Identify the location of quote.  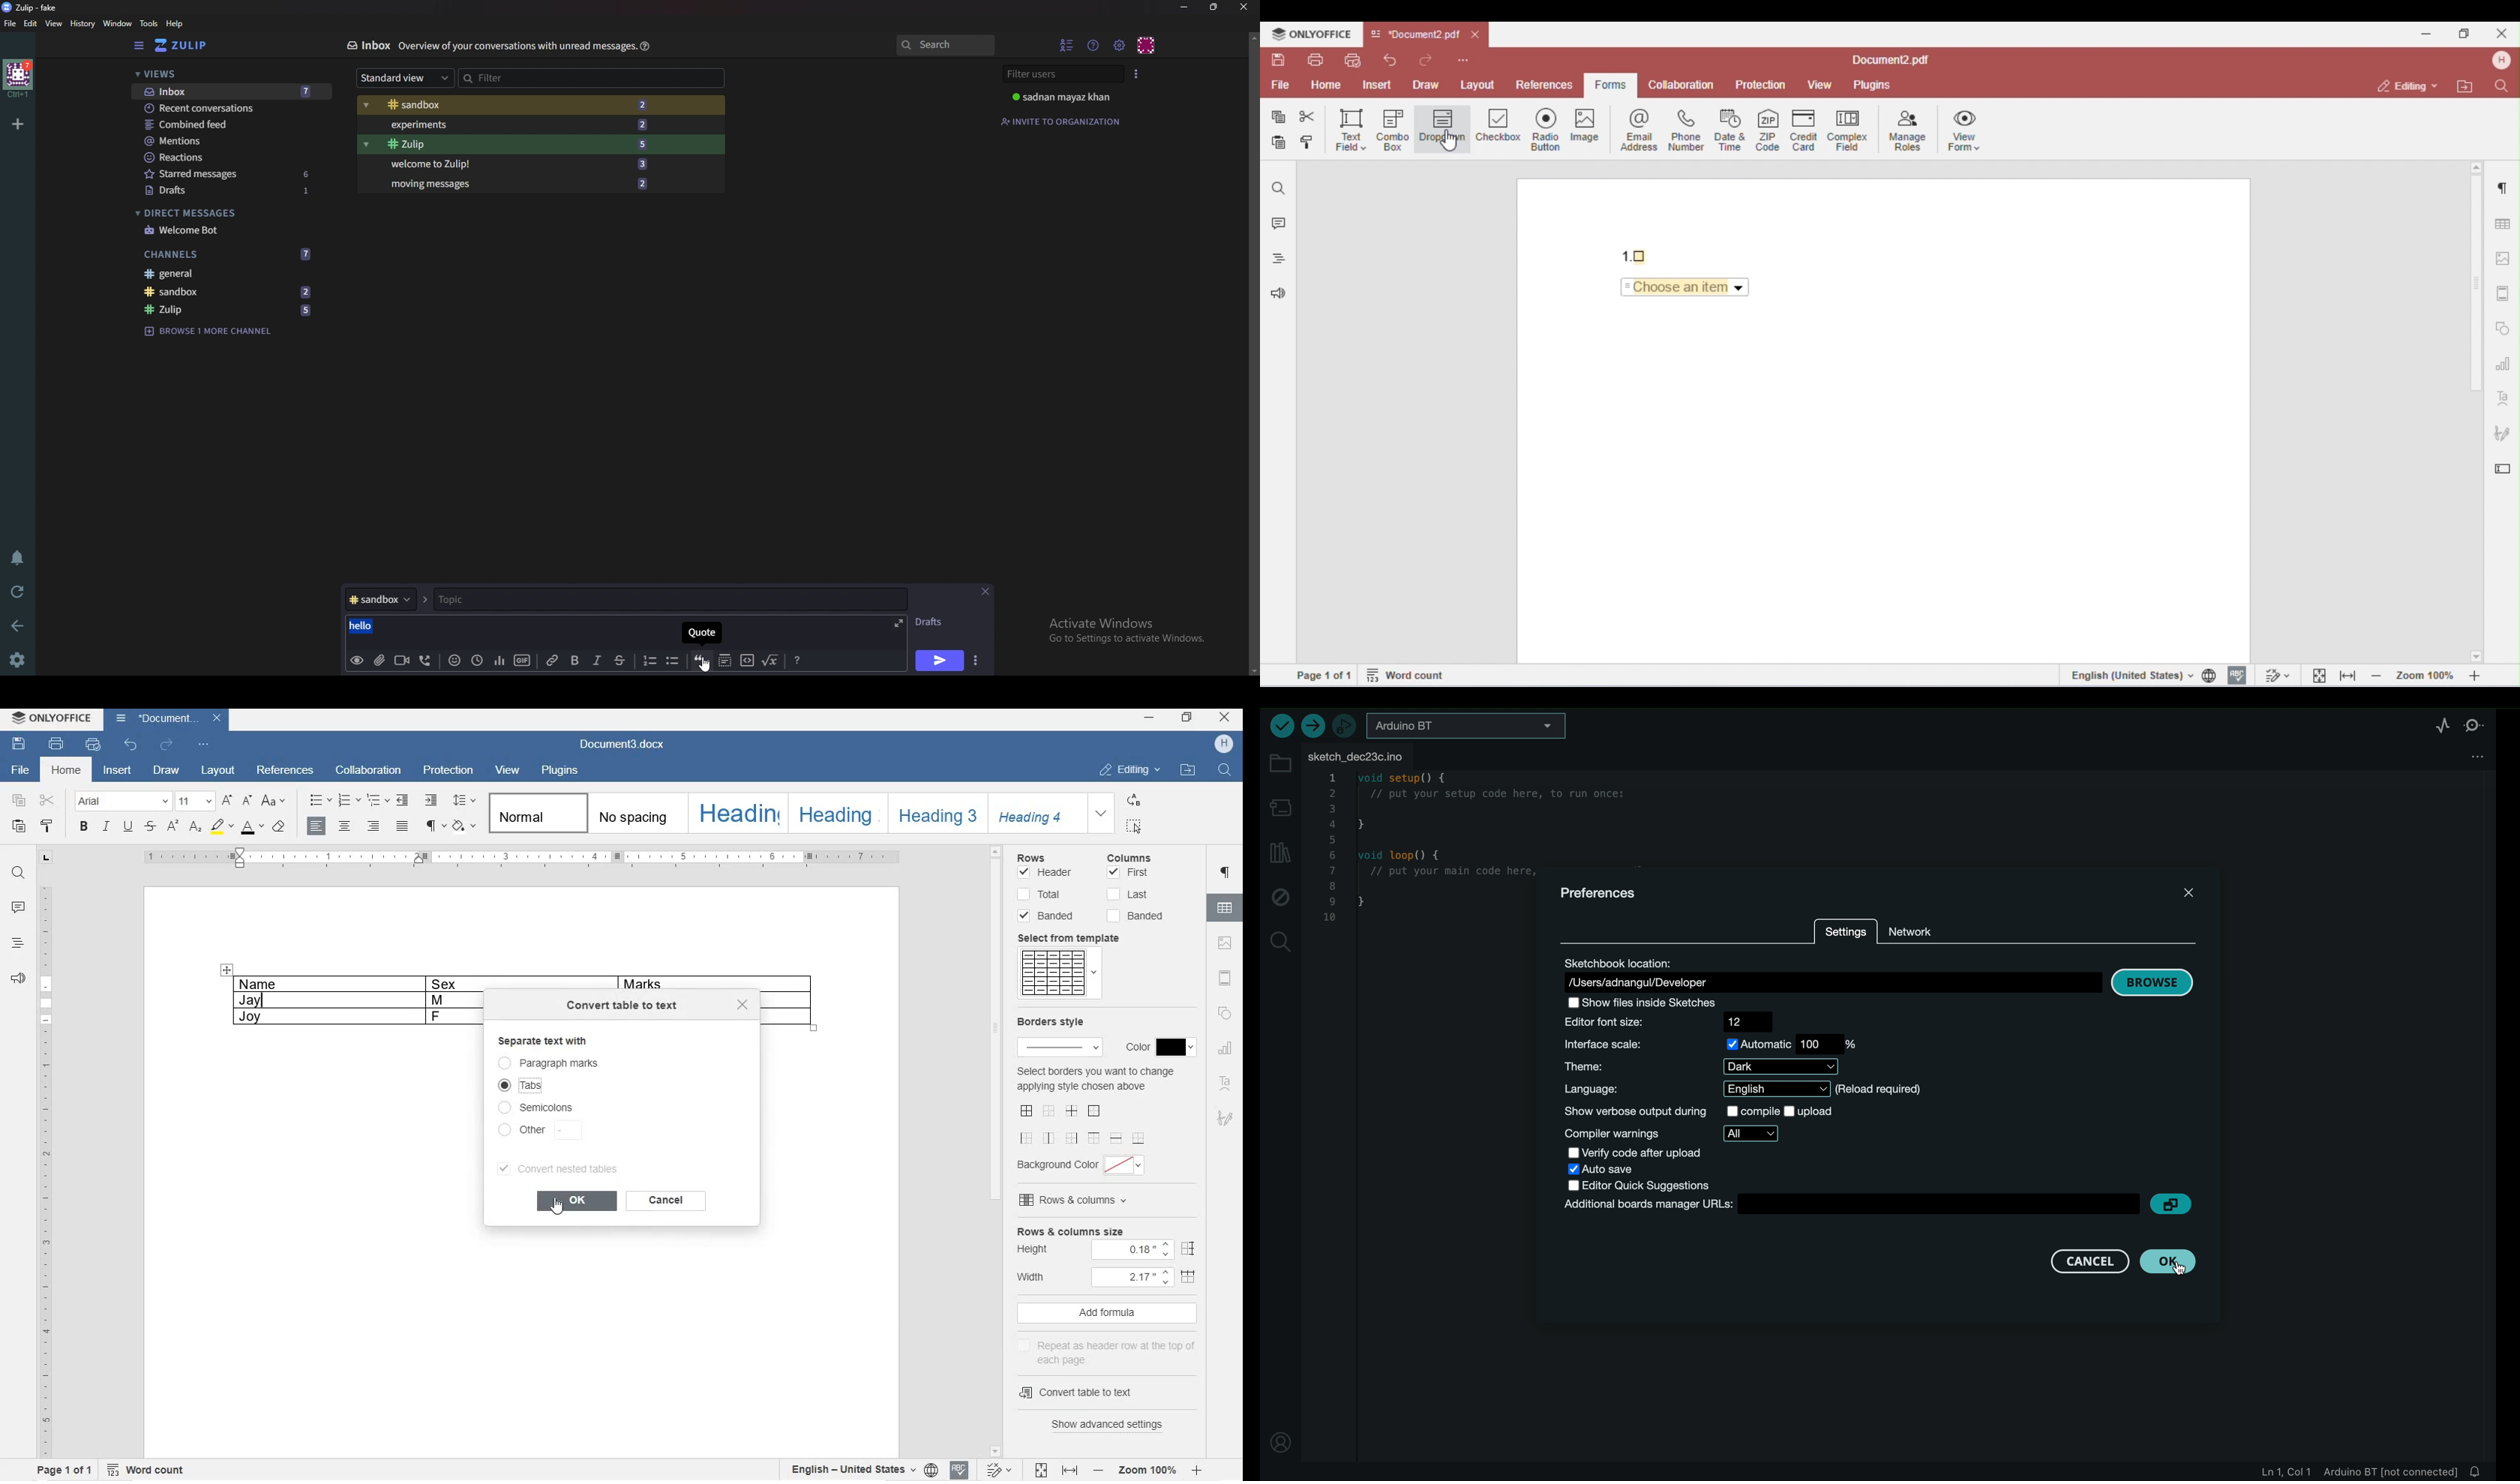
(705, 631).